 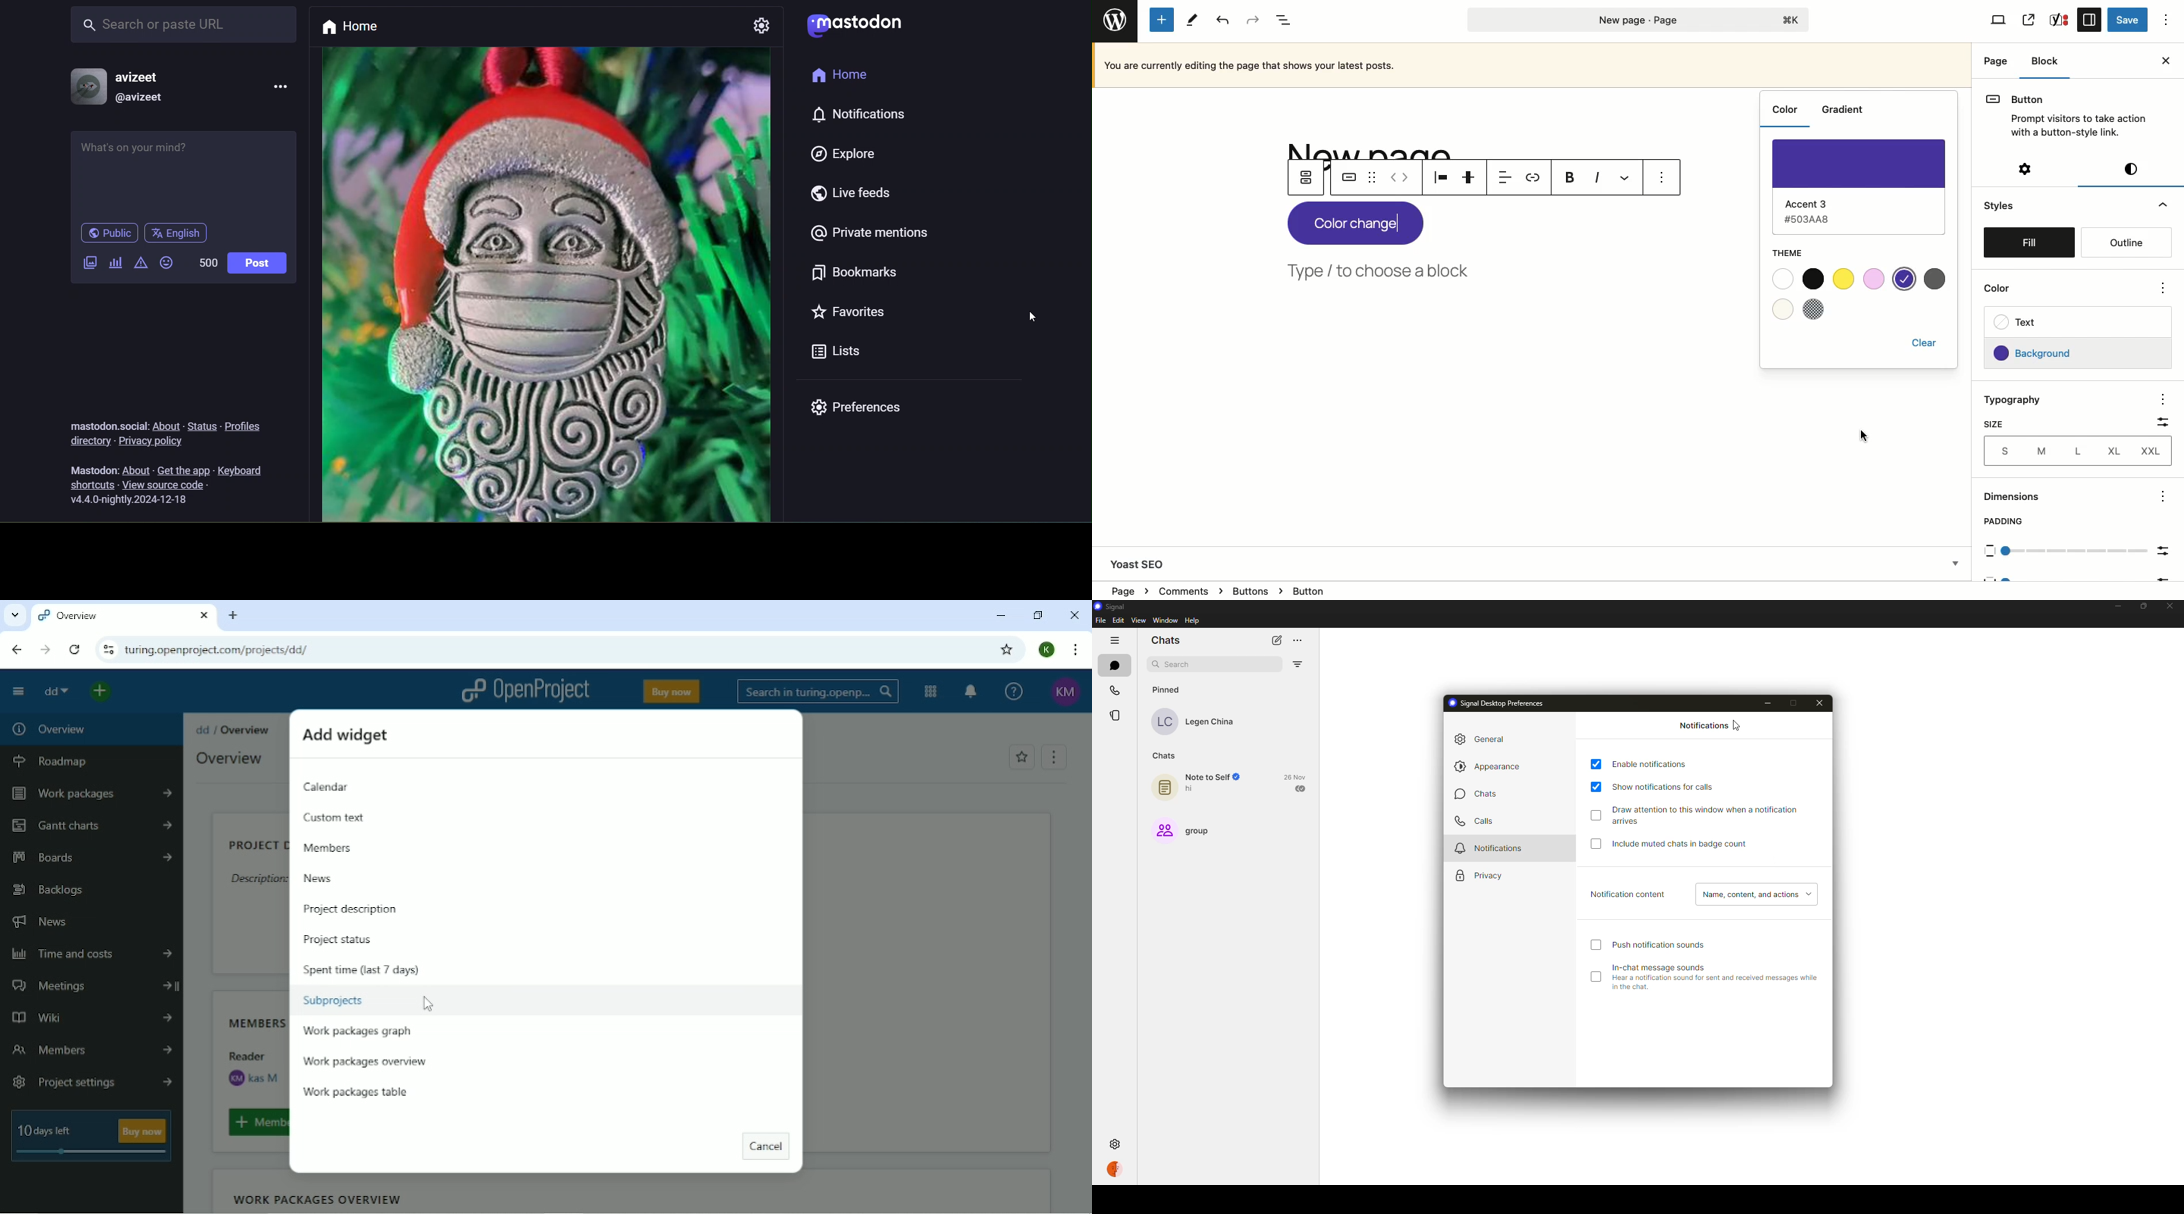 What do you see at coordinates (1037, 615) in the screenshot?
I see `Restore down` at bounding box center [1037, 615].